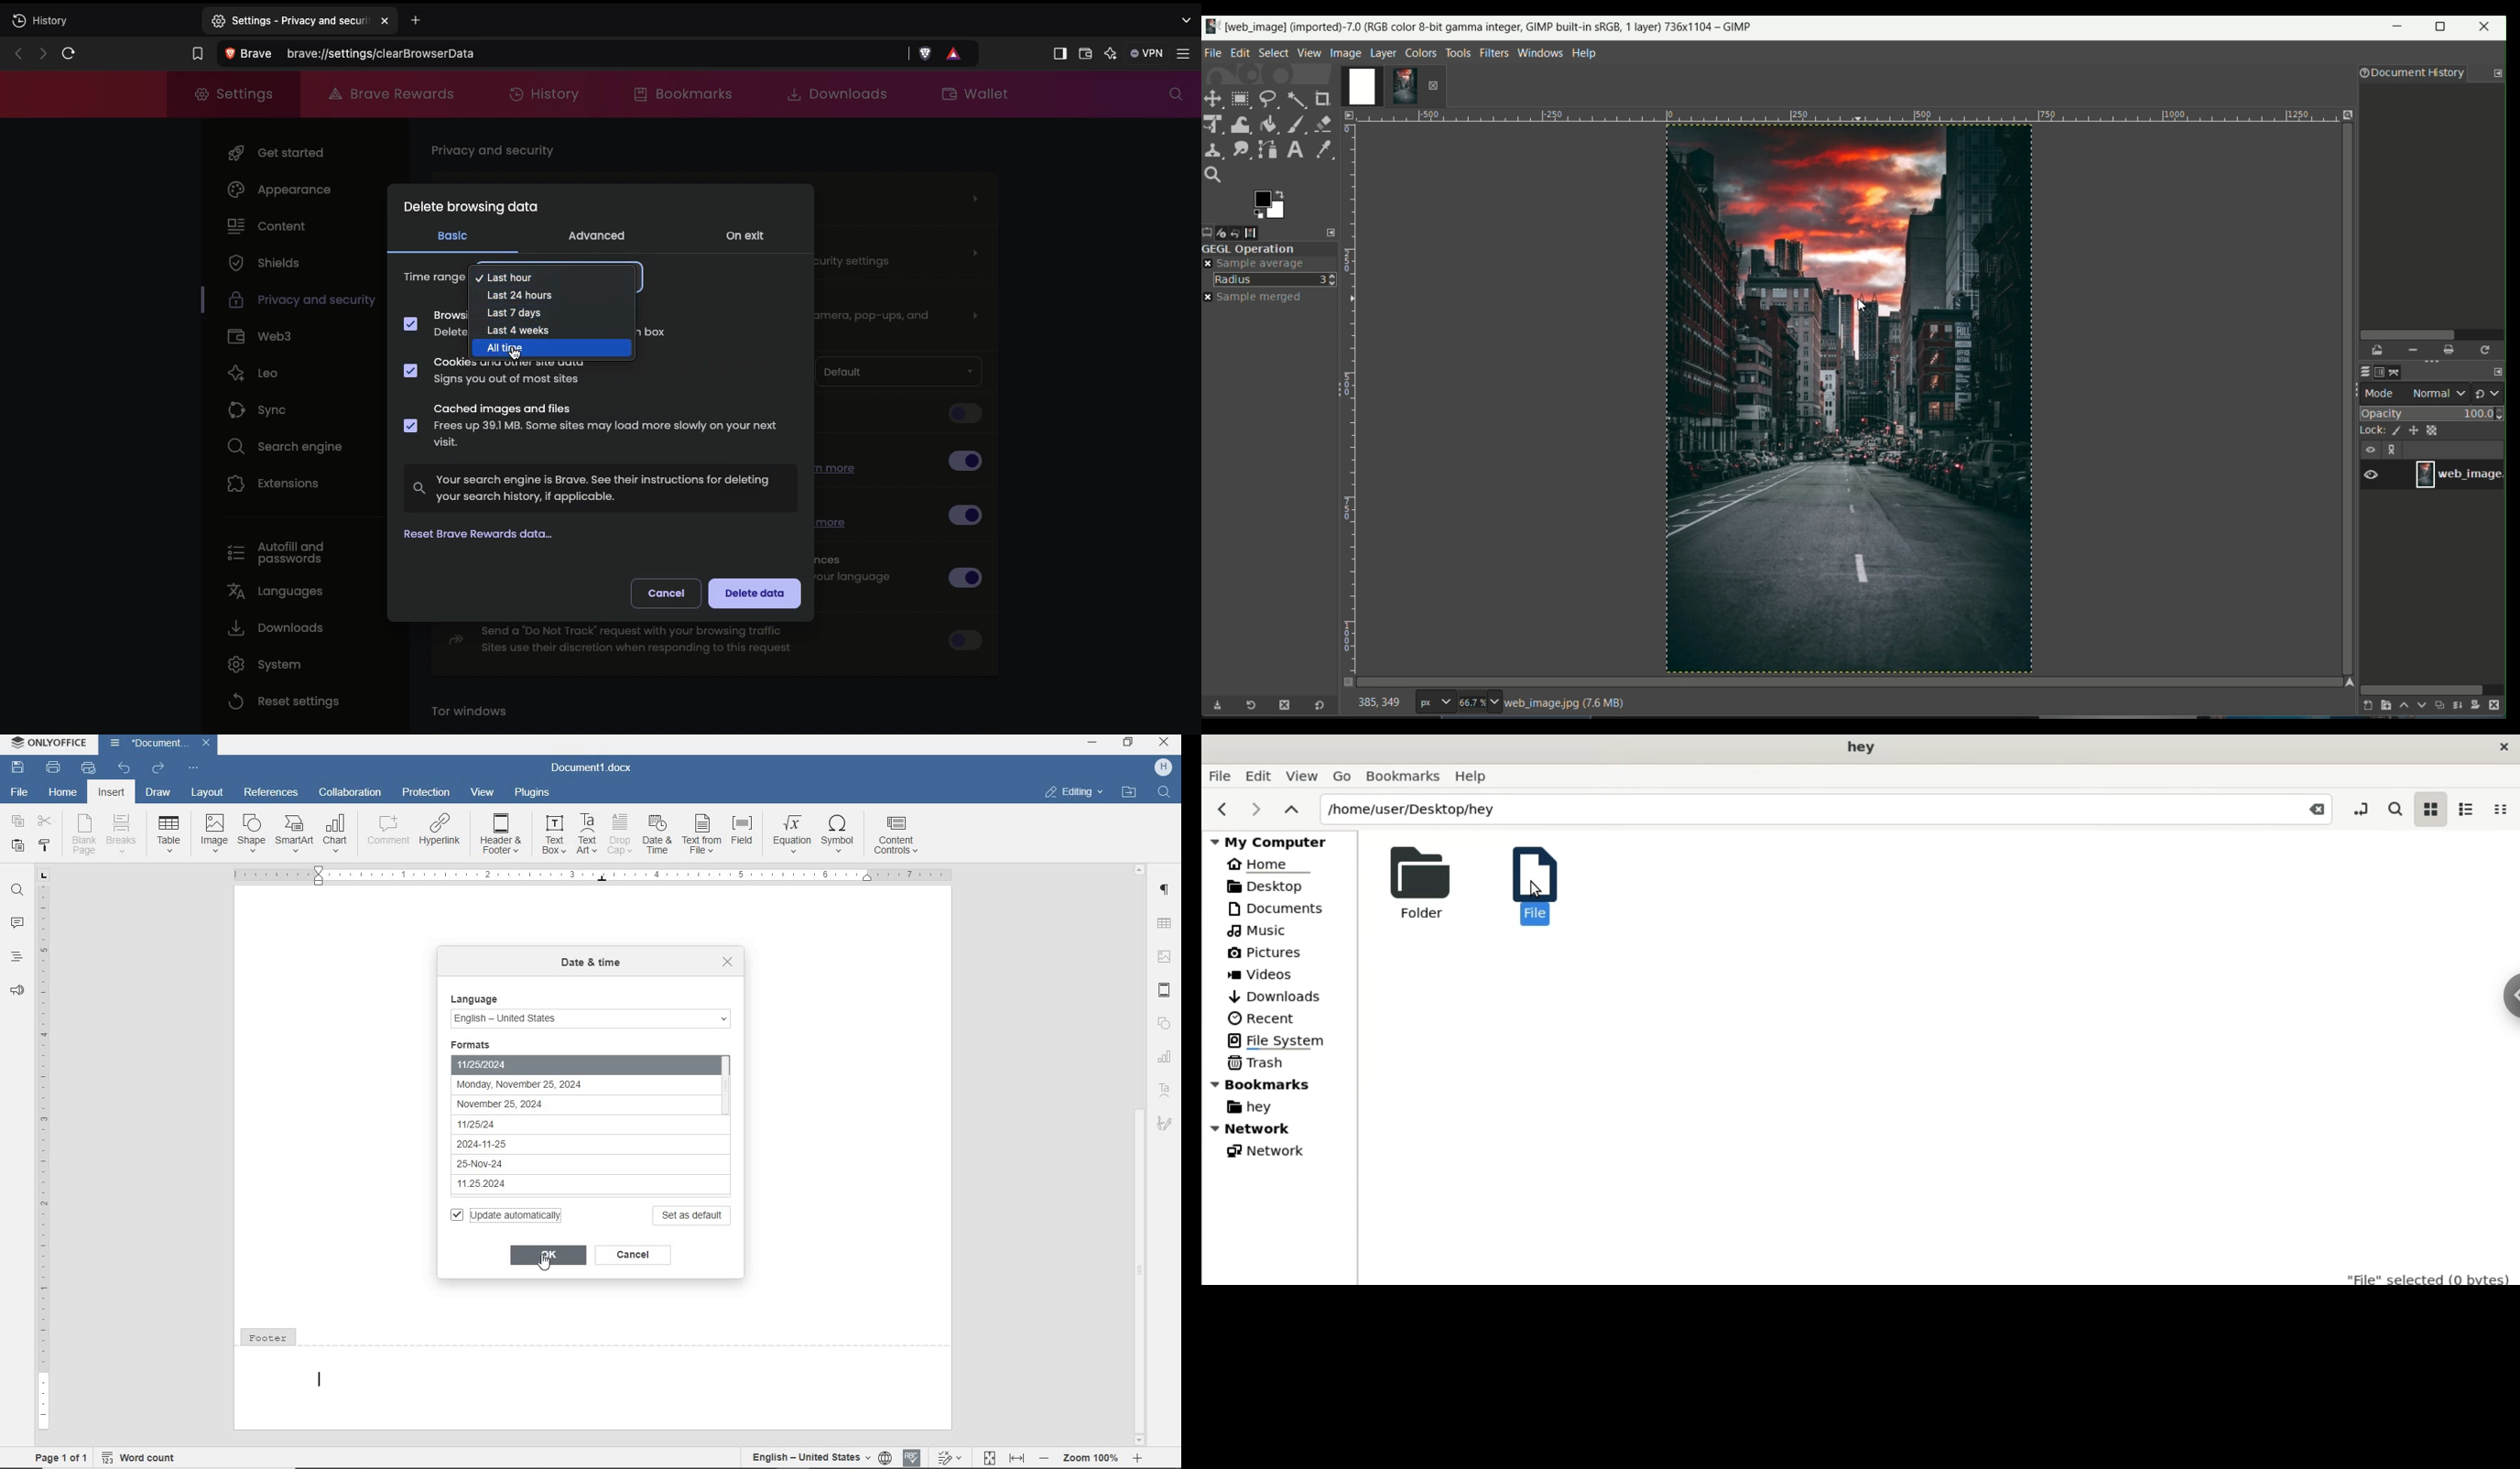 The image size is (2520, 1484). What do you see at coordinates (1167, 891) in the screenshot?
I see `paragraph settings` at bounding box center [1167, 891].